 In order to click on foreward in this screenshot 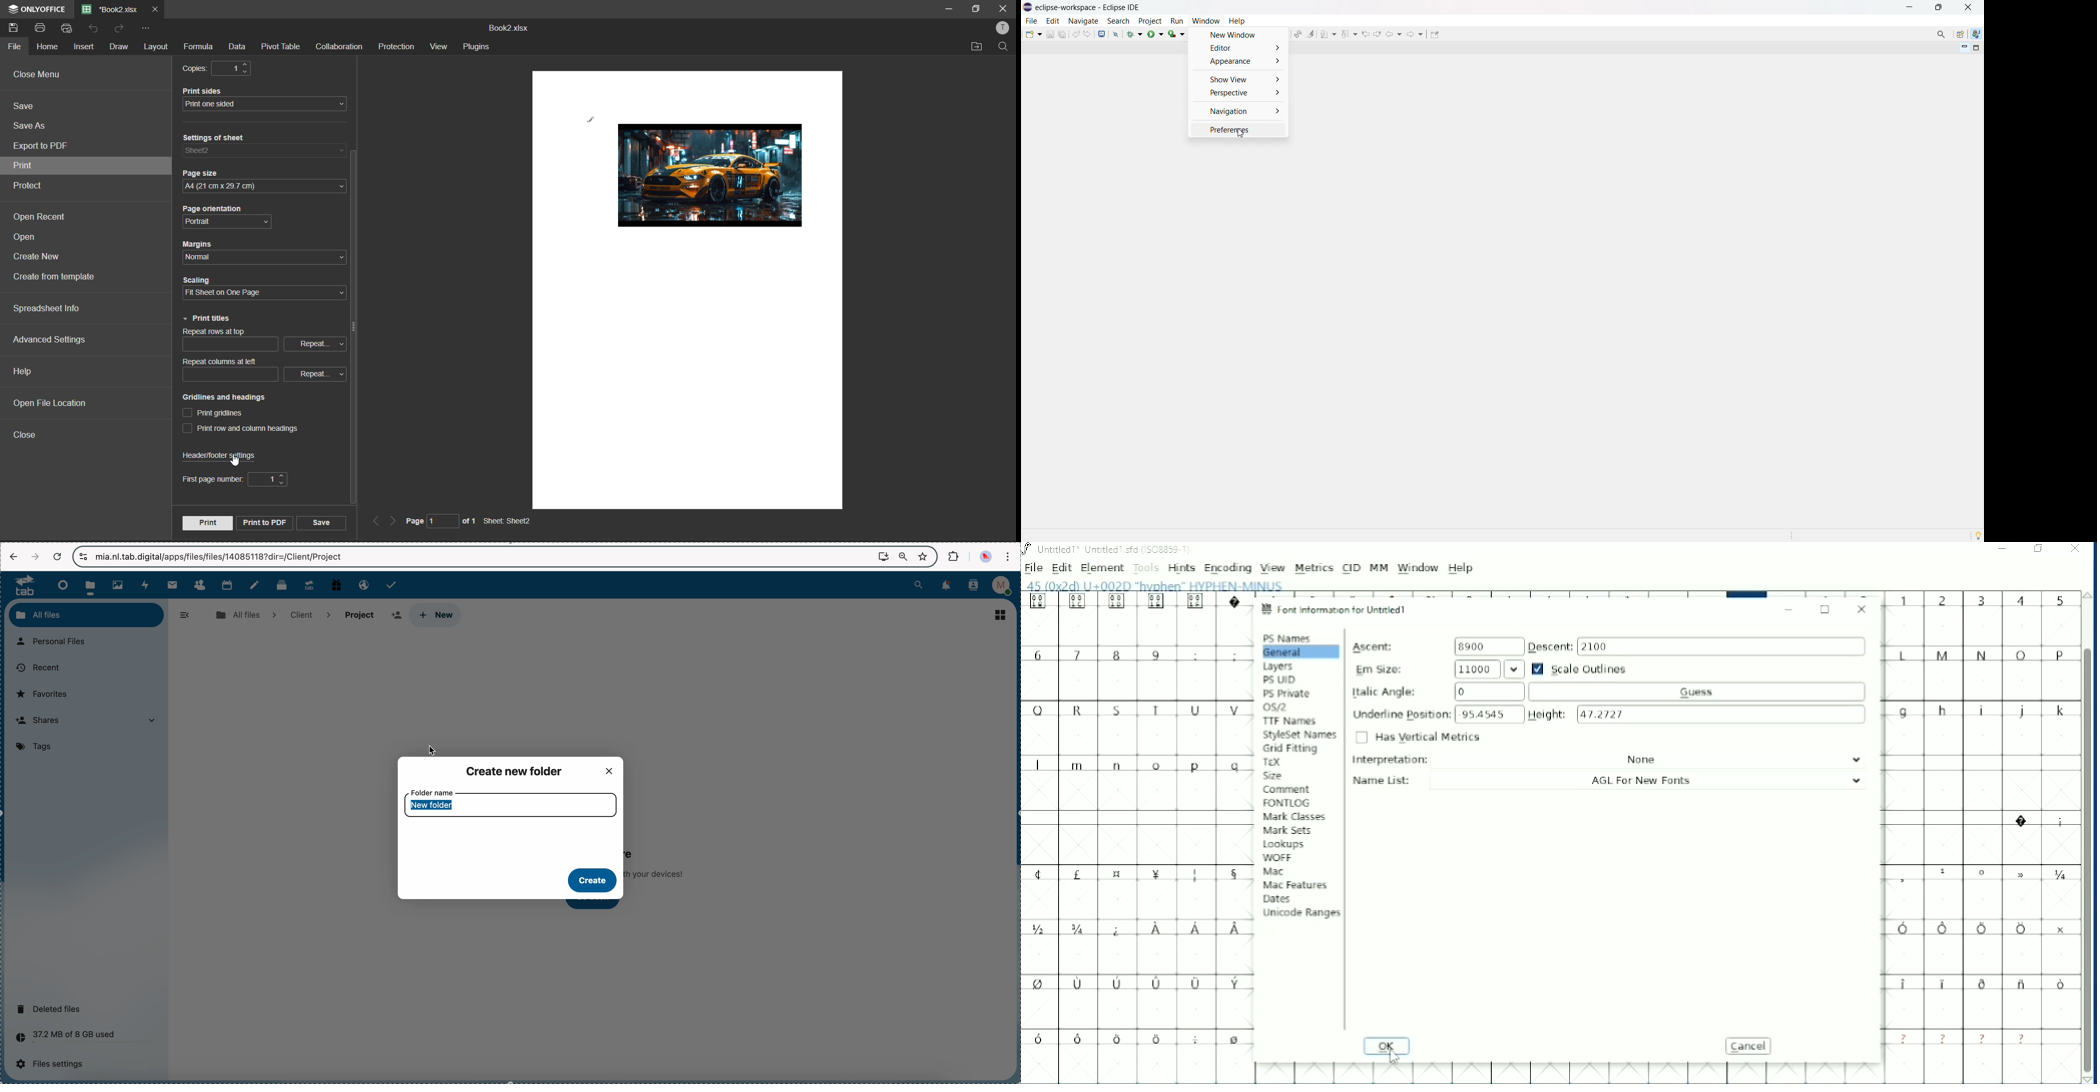, I will do `click(1415, 34)`.